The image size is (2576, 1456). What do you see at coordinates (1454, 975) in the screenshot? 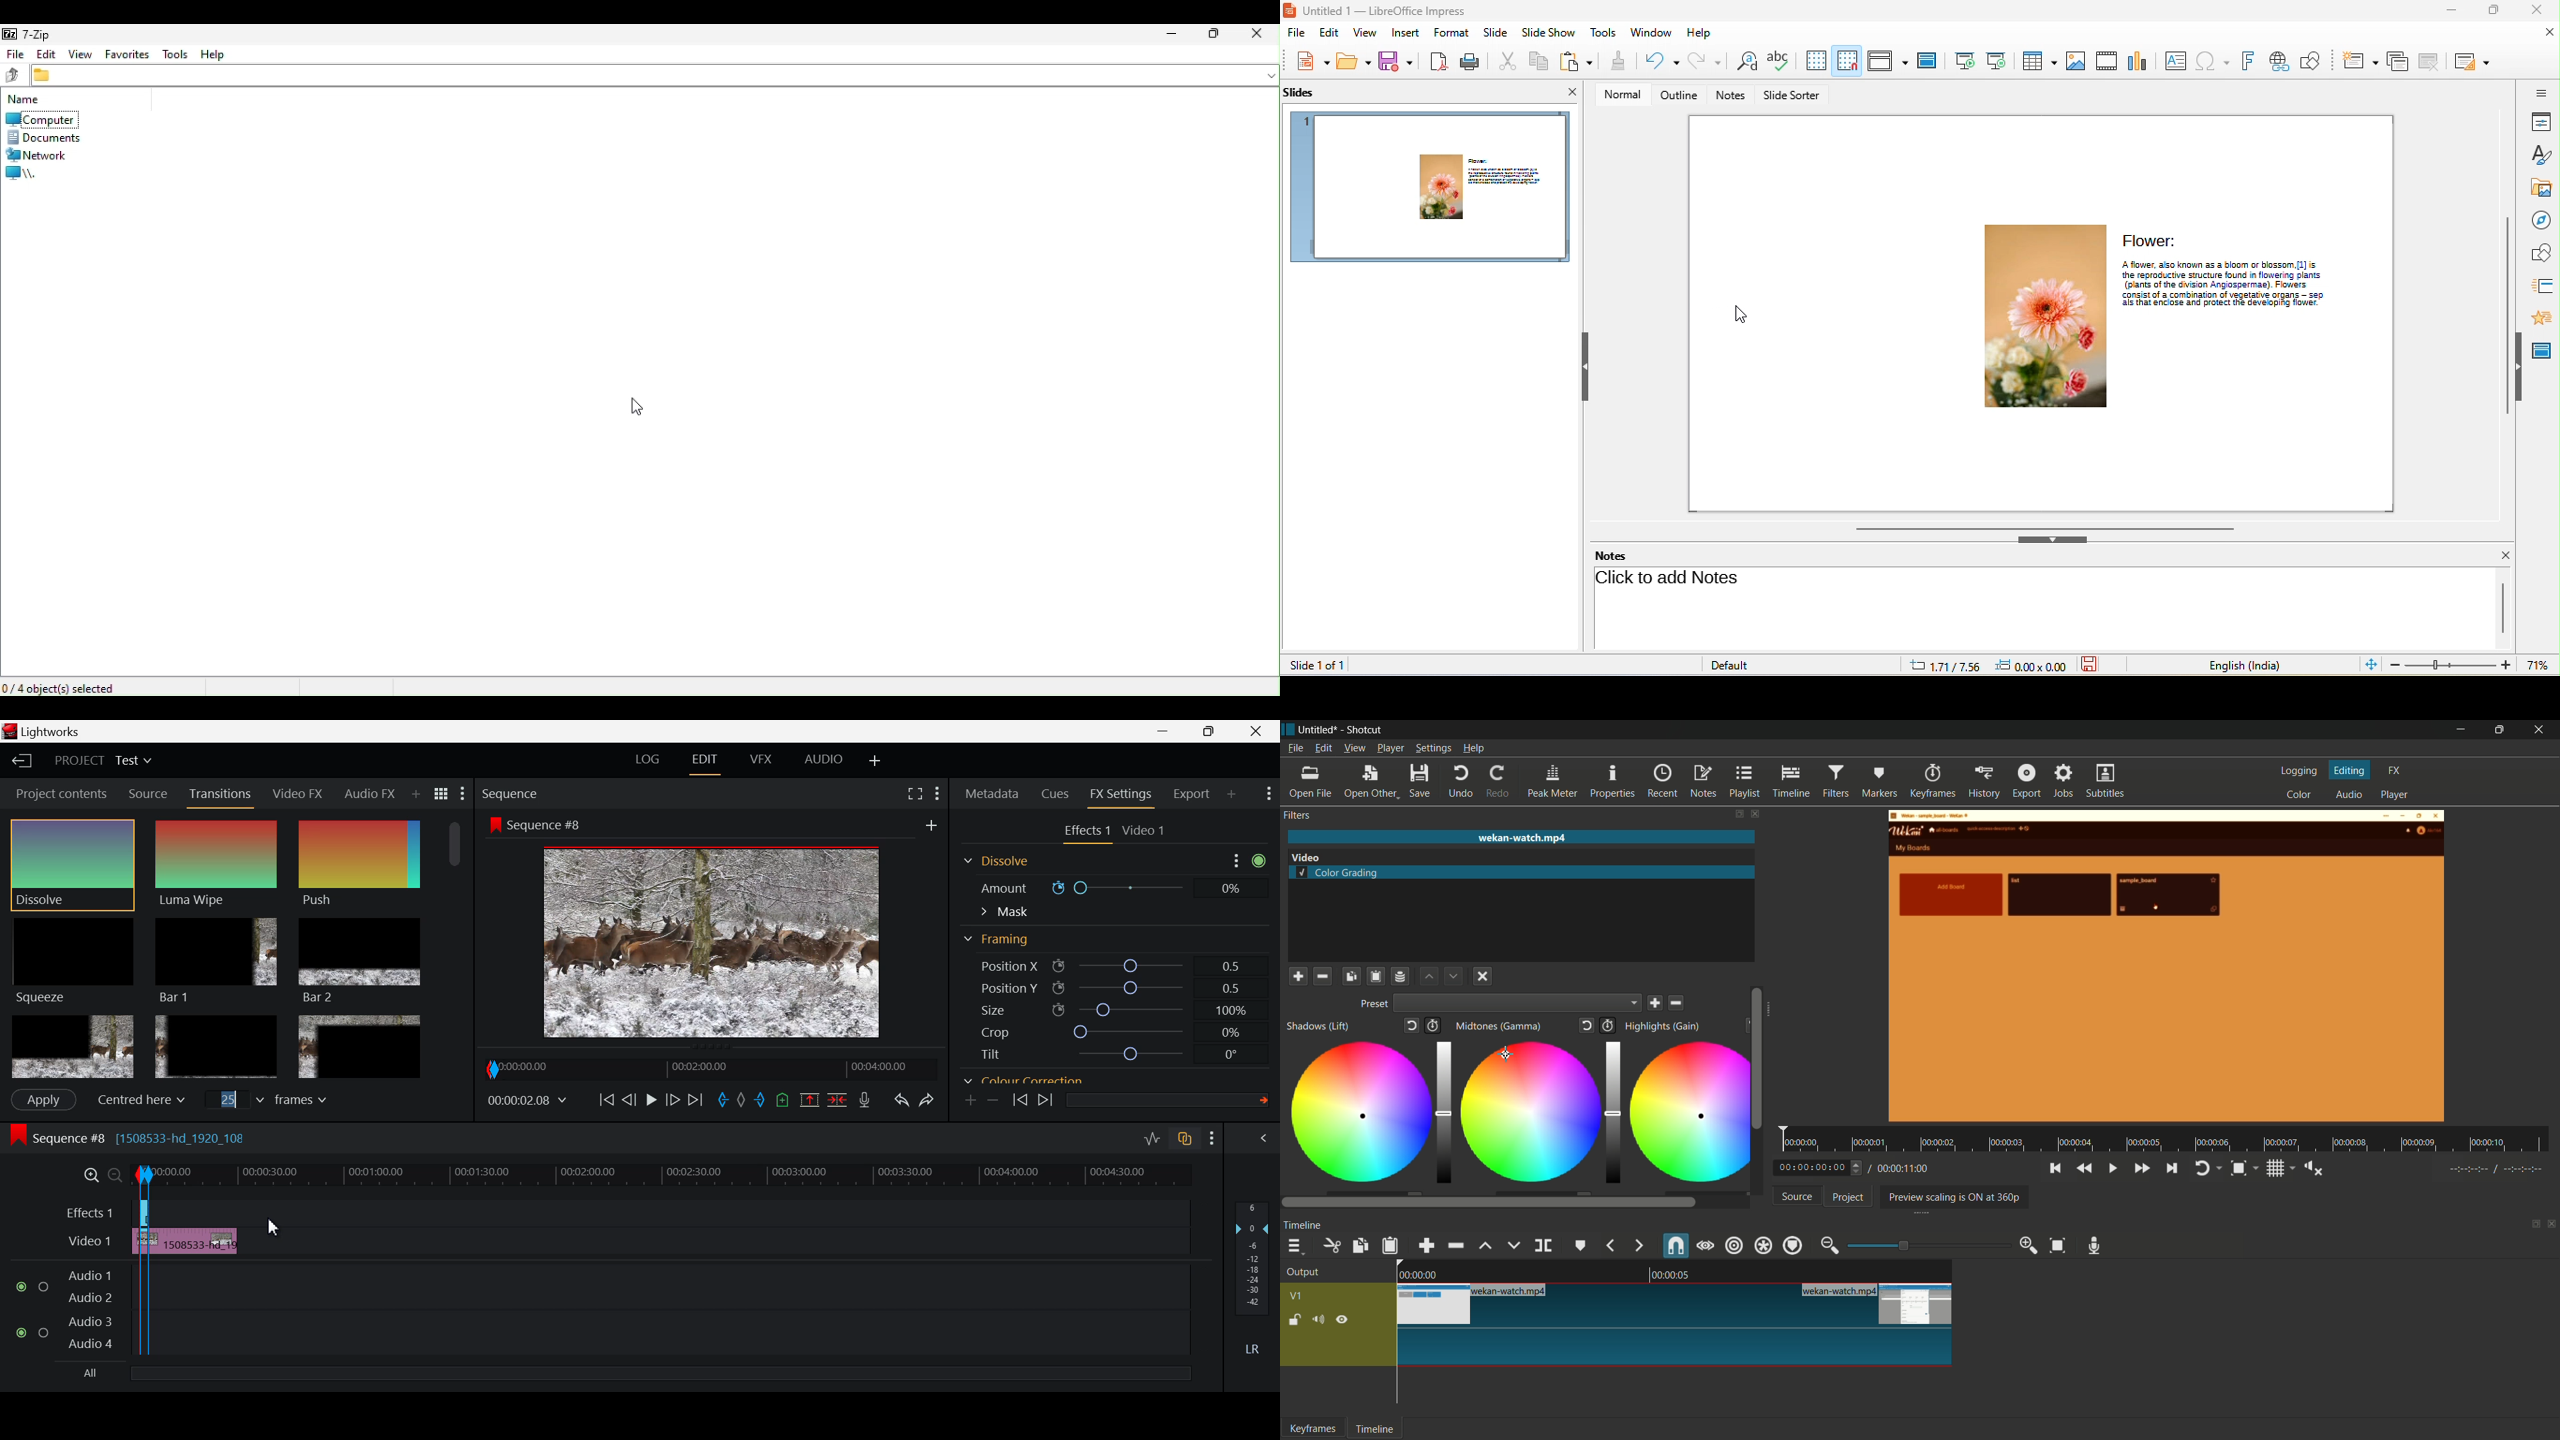
I see `move filter down` at bounding box center [1454, 975].